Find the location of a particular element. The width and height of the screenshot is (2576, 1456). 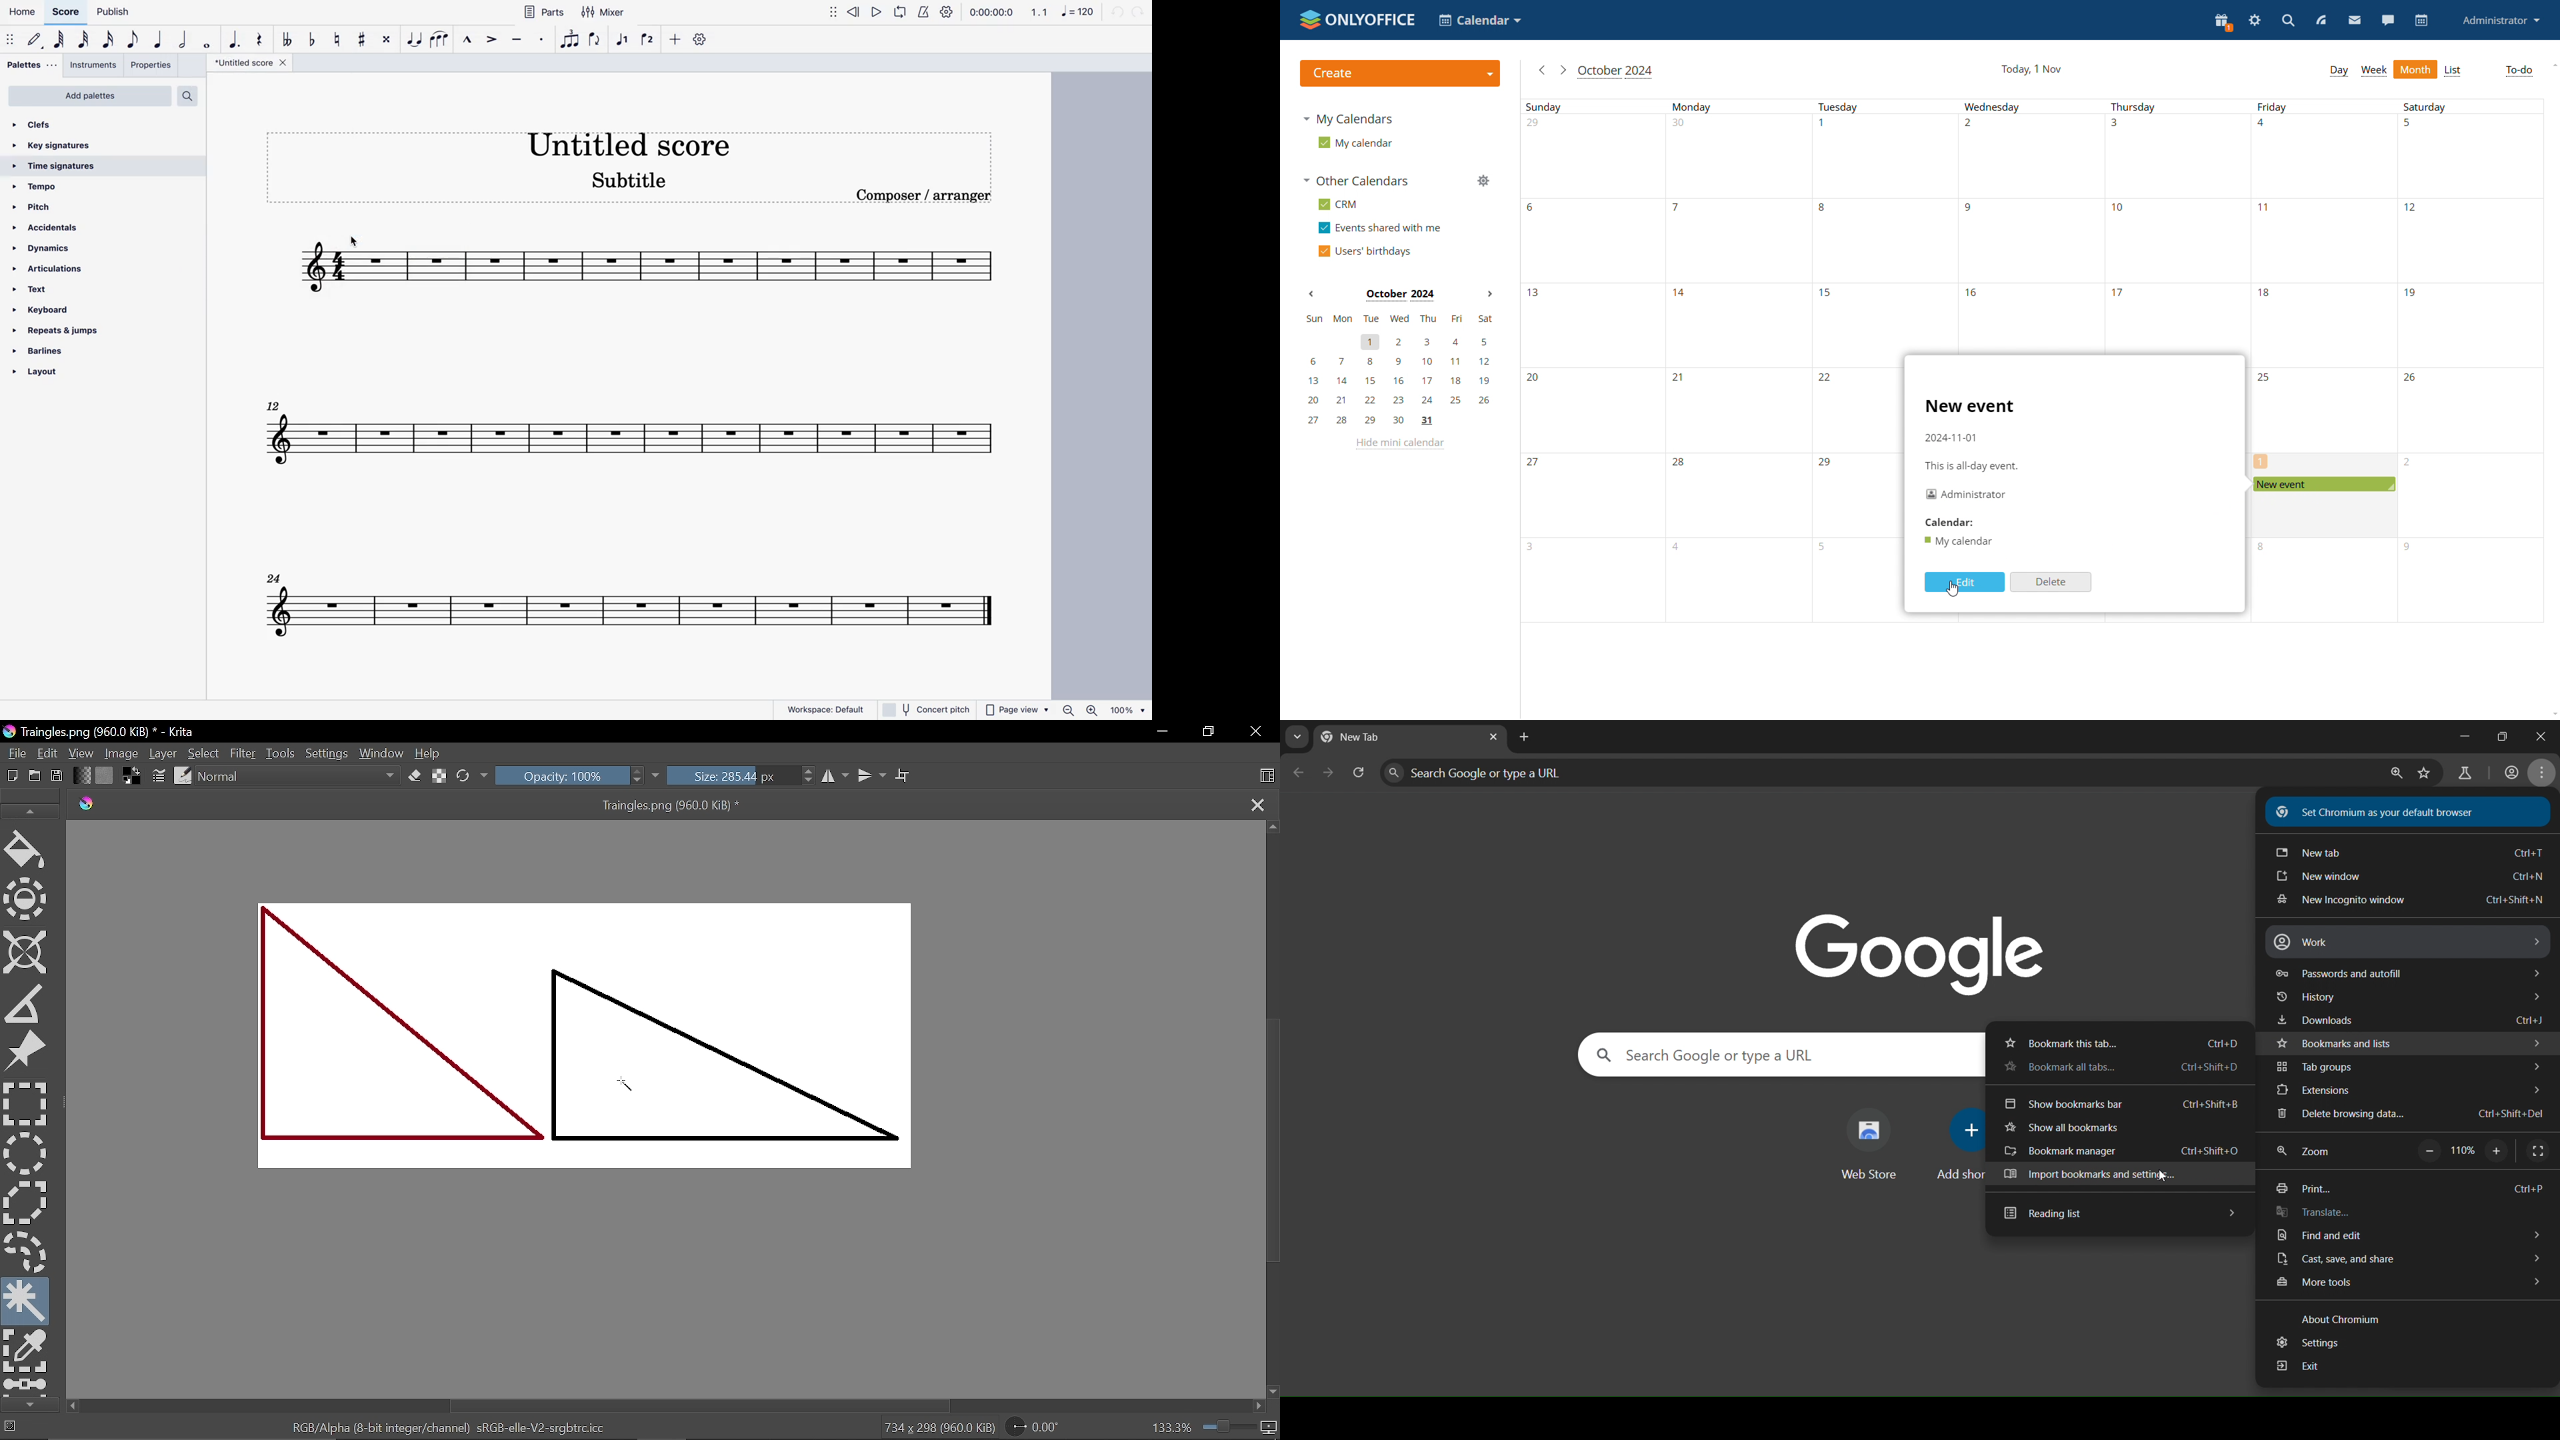

delete browsing data is located at coordinates (2417, 1115).